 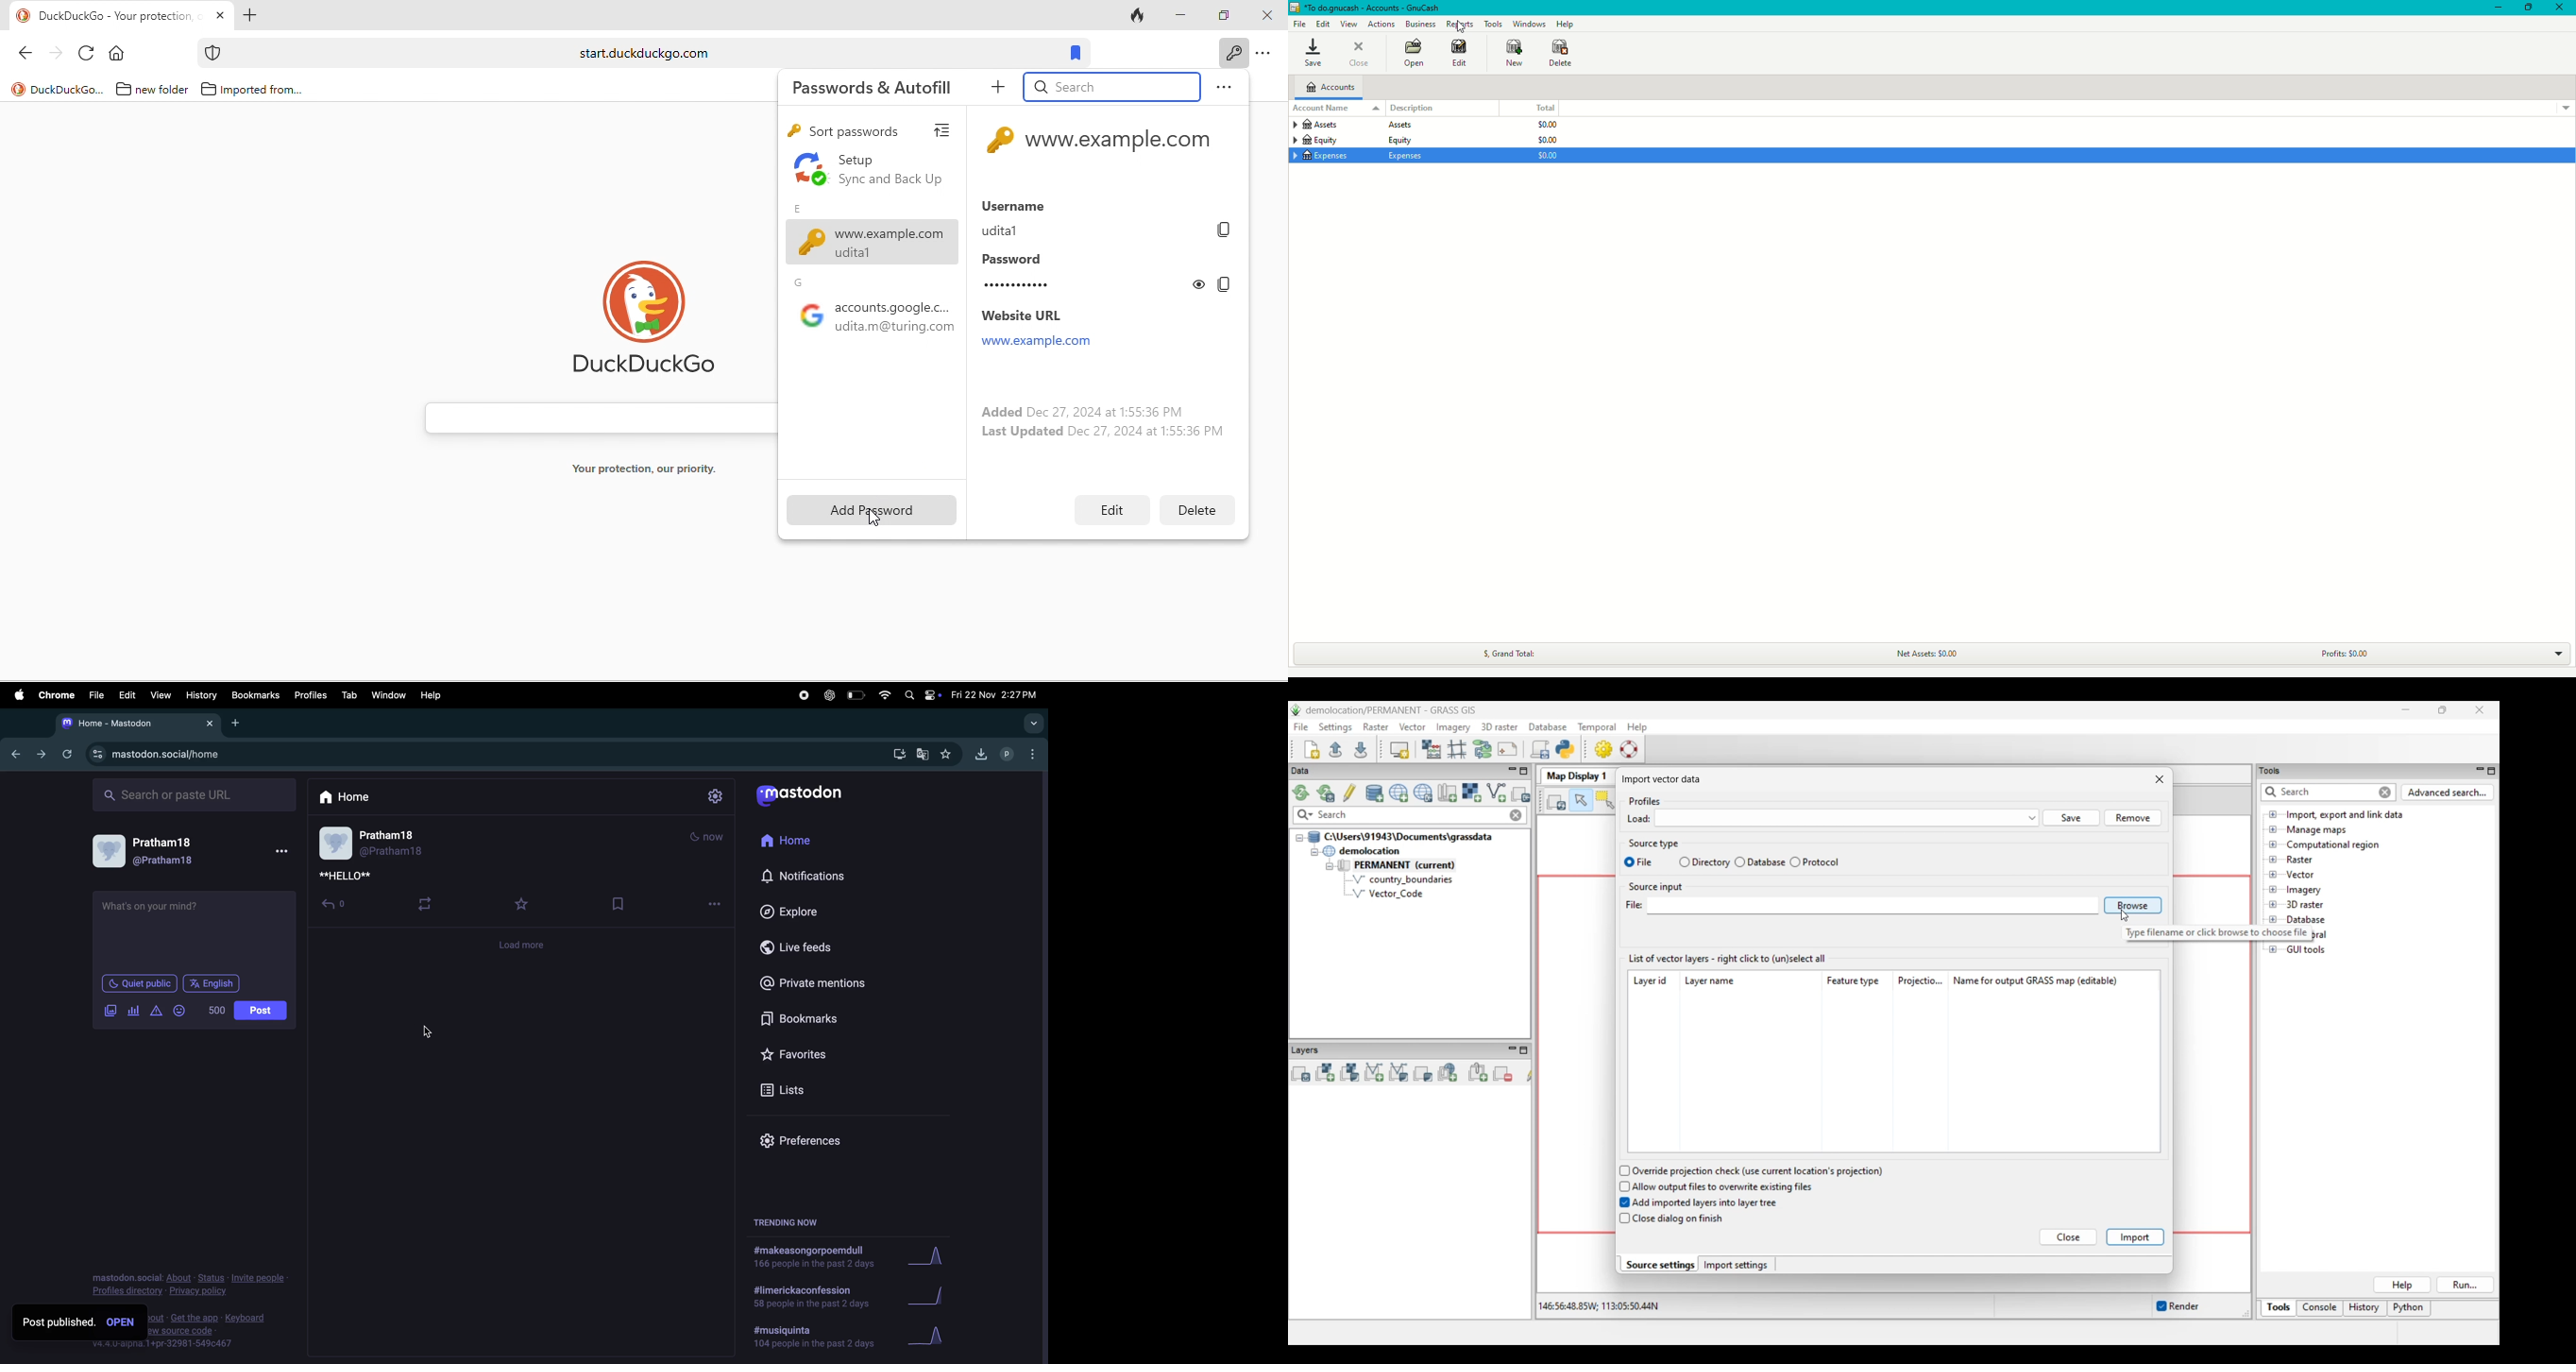 I want to click on add password, so click(x=873, y=509).